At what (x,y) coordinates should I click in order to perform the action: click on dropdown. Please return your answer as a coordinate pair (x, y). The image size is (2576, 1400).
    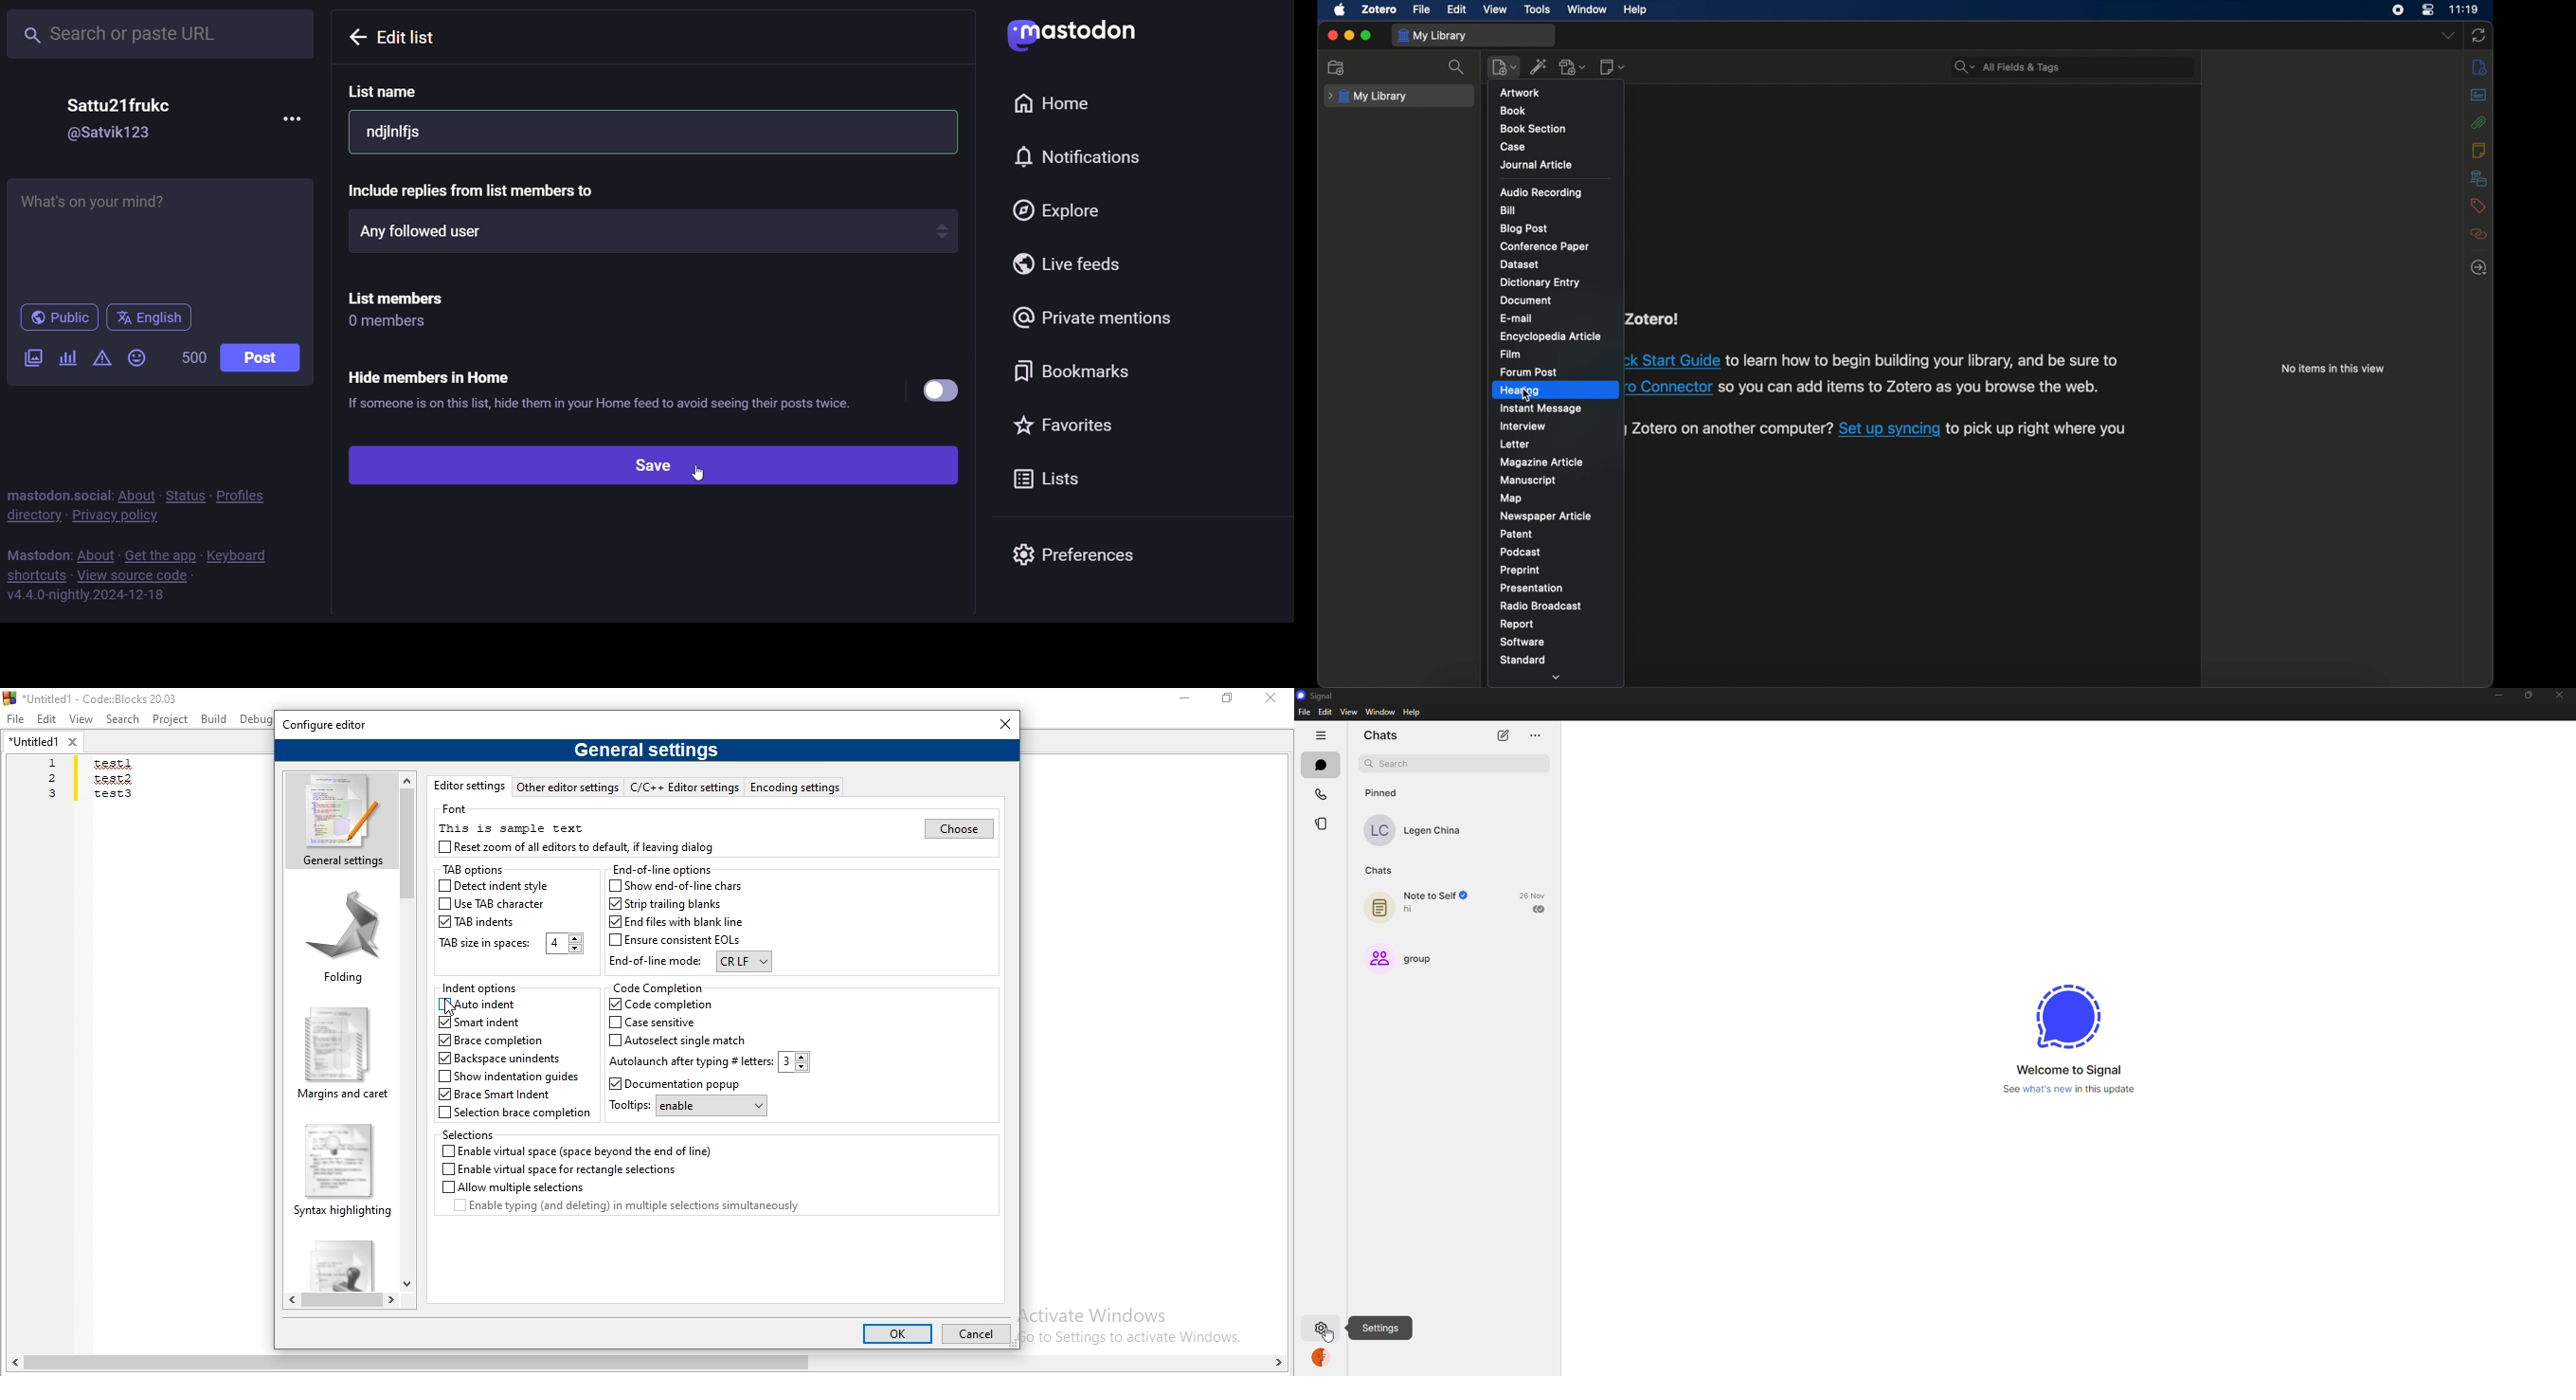
    Looking at the image, I should click on (2449, 36).